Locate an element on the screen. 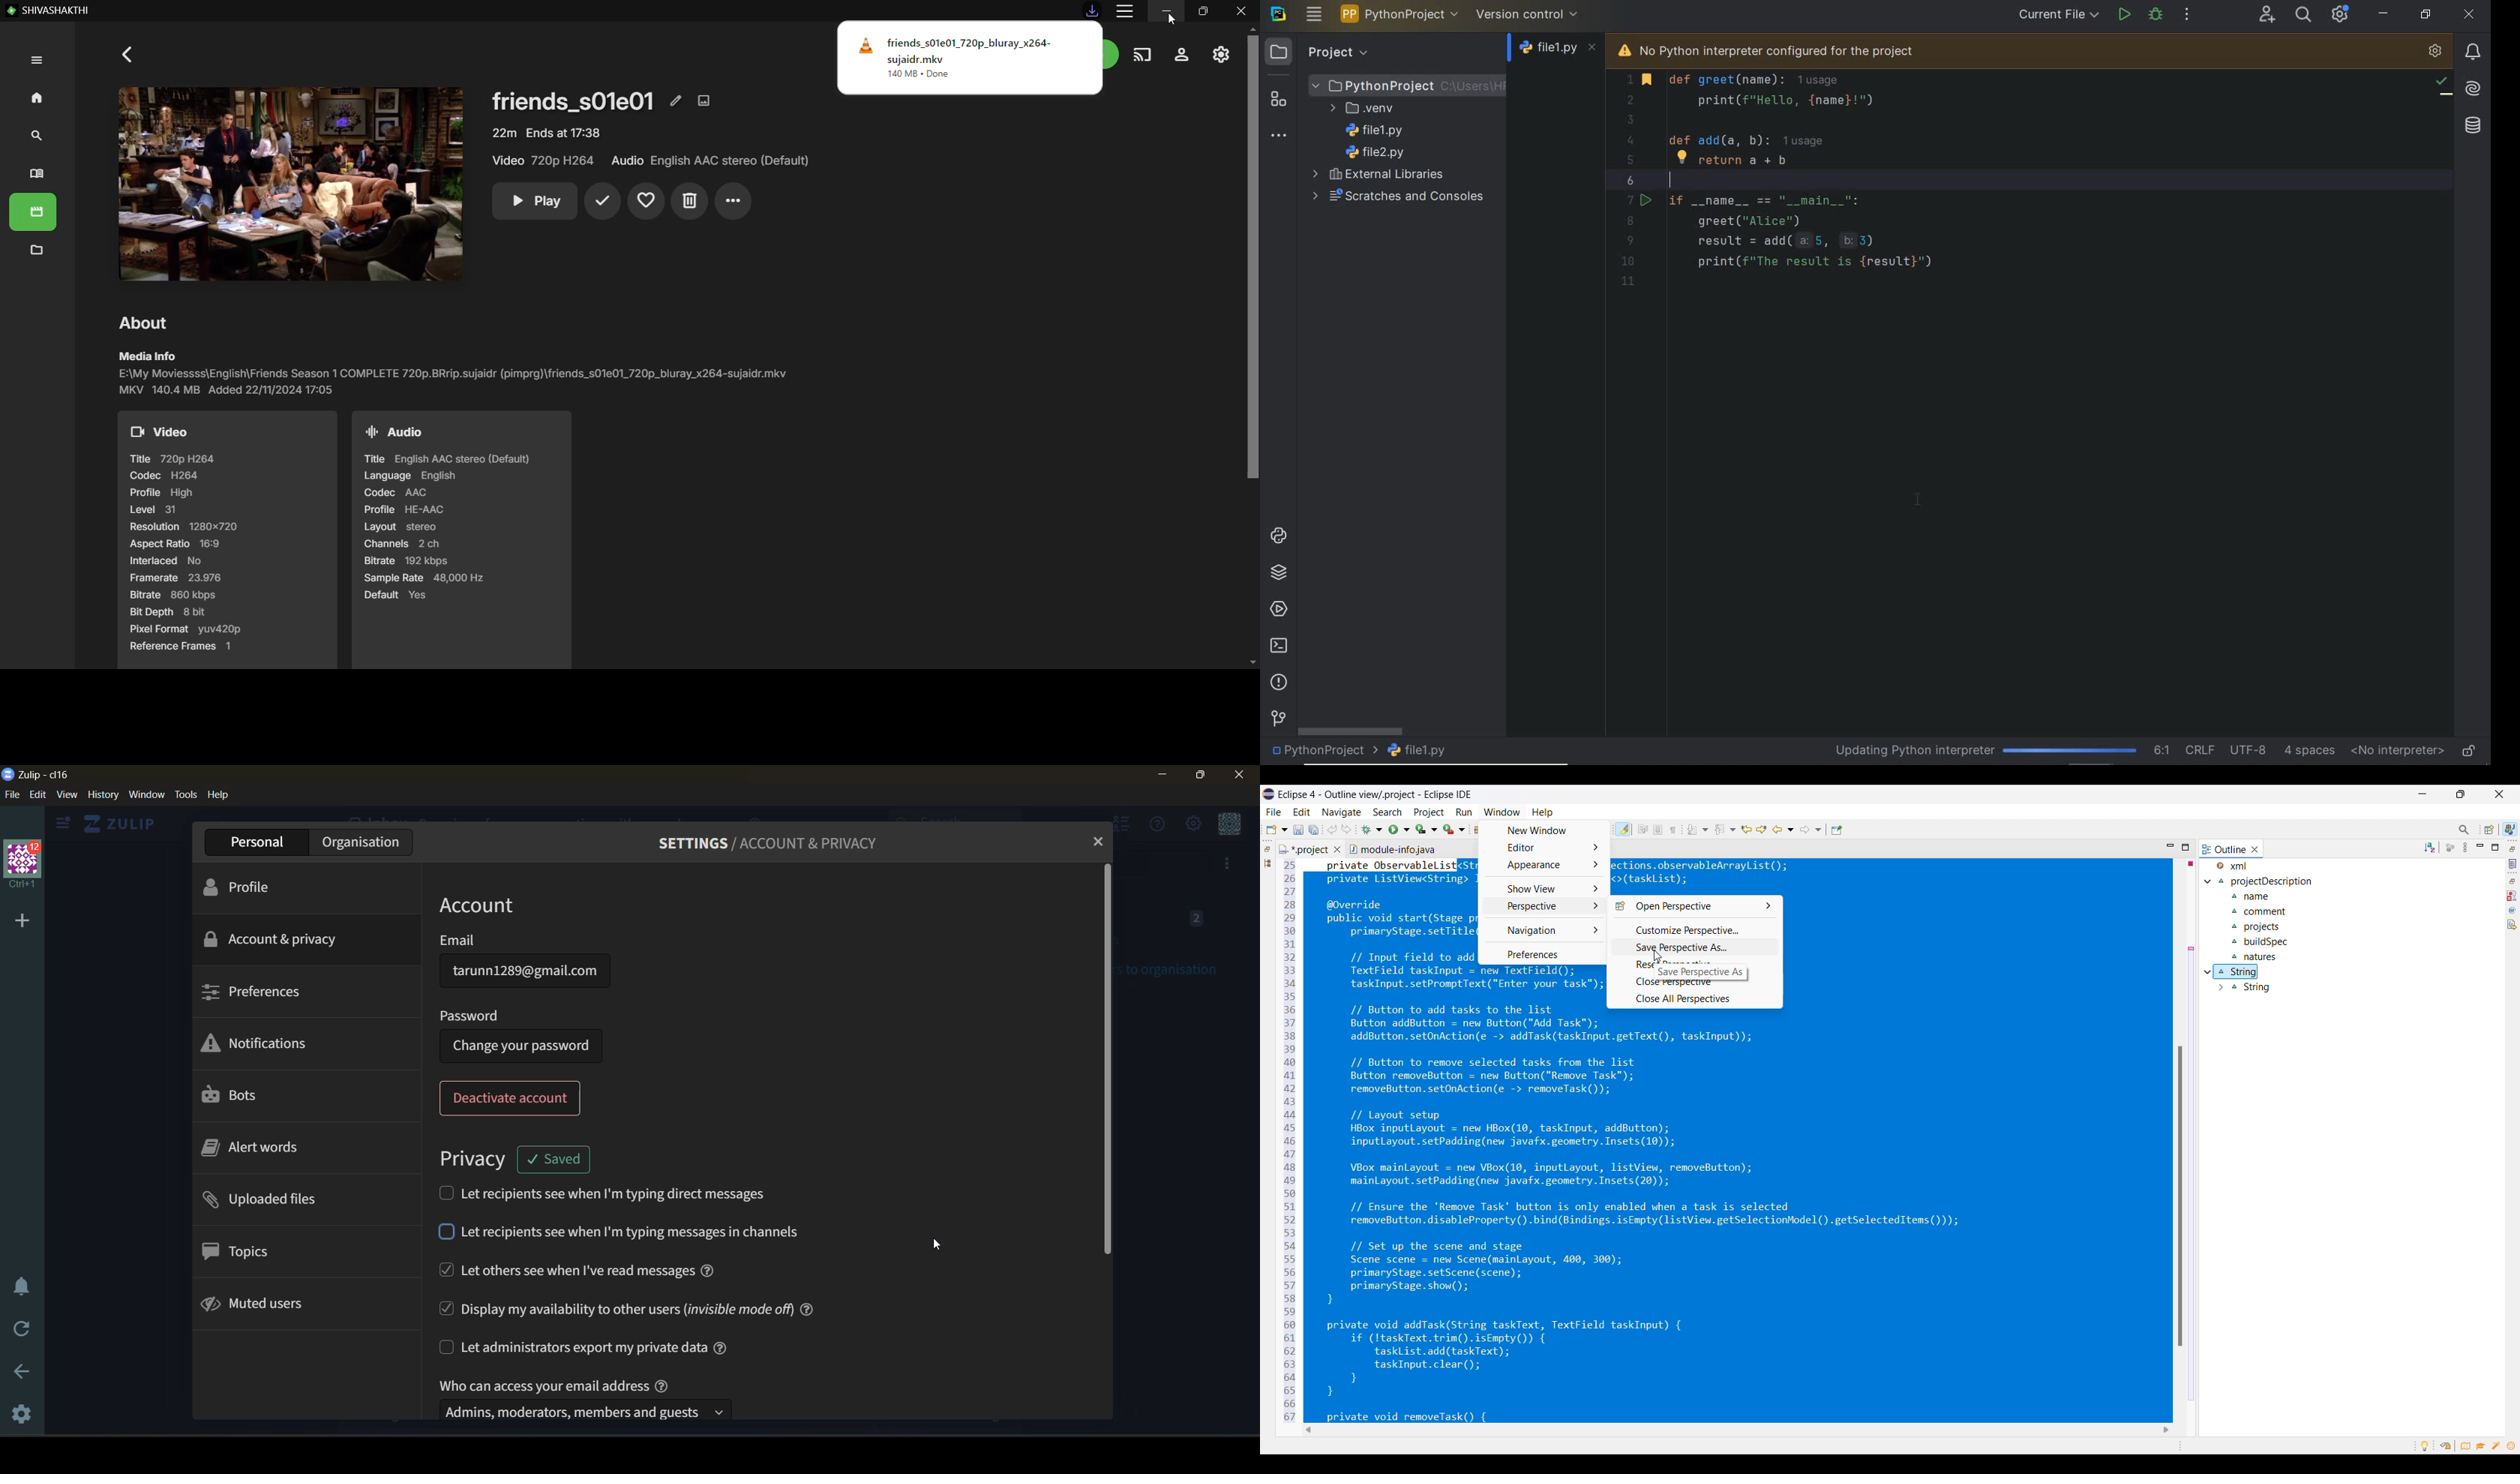 The height and width of the screenshot is (1484, 2520). muted users is located at coordinates (260, 1306).